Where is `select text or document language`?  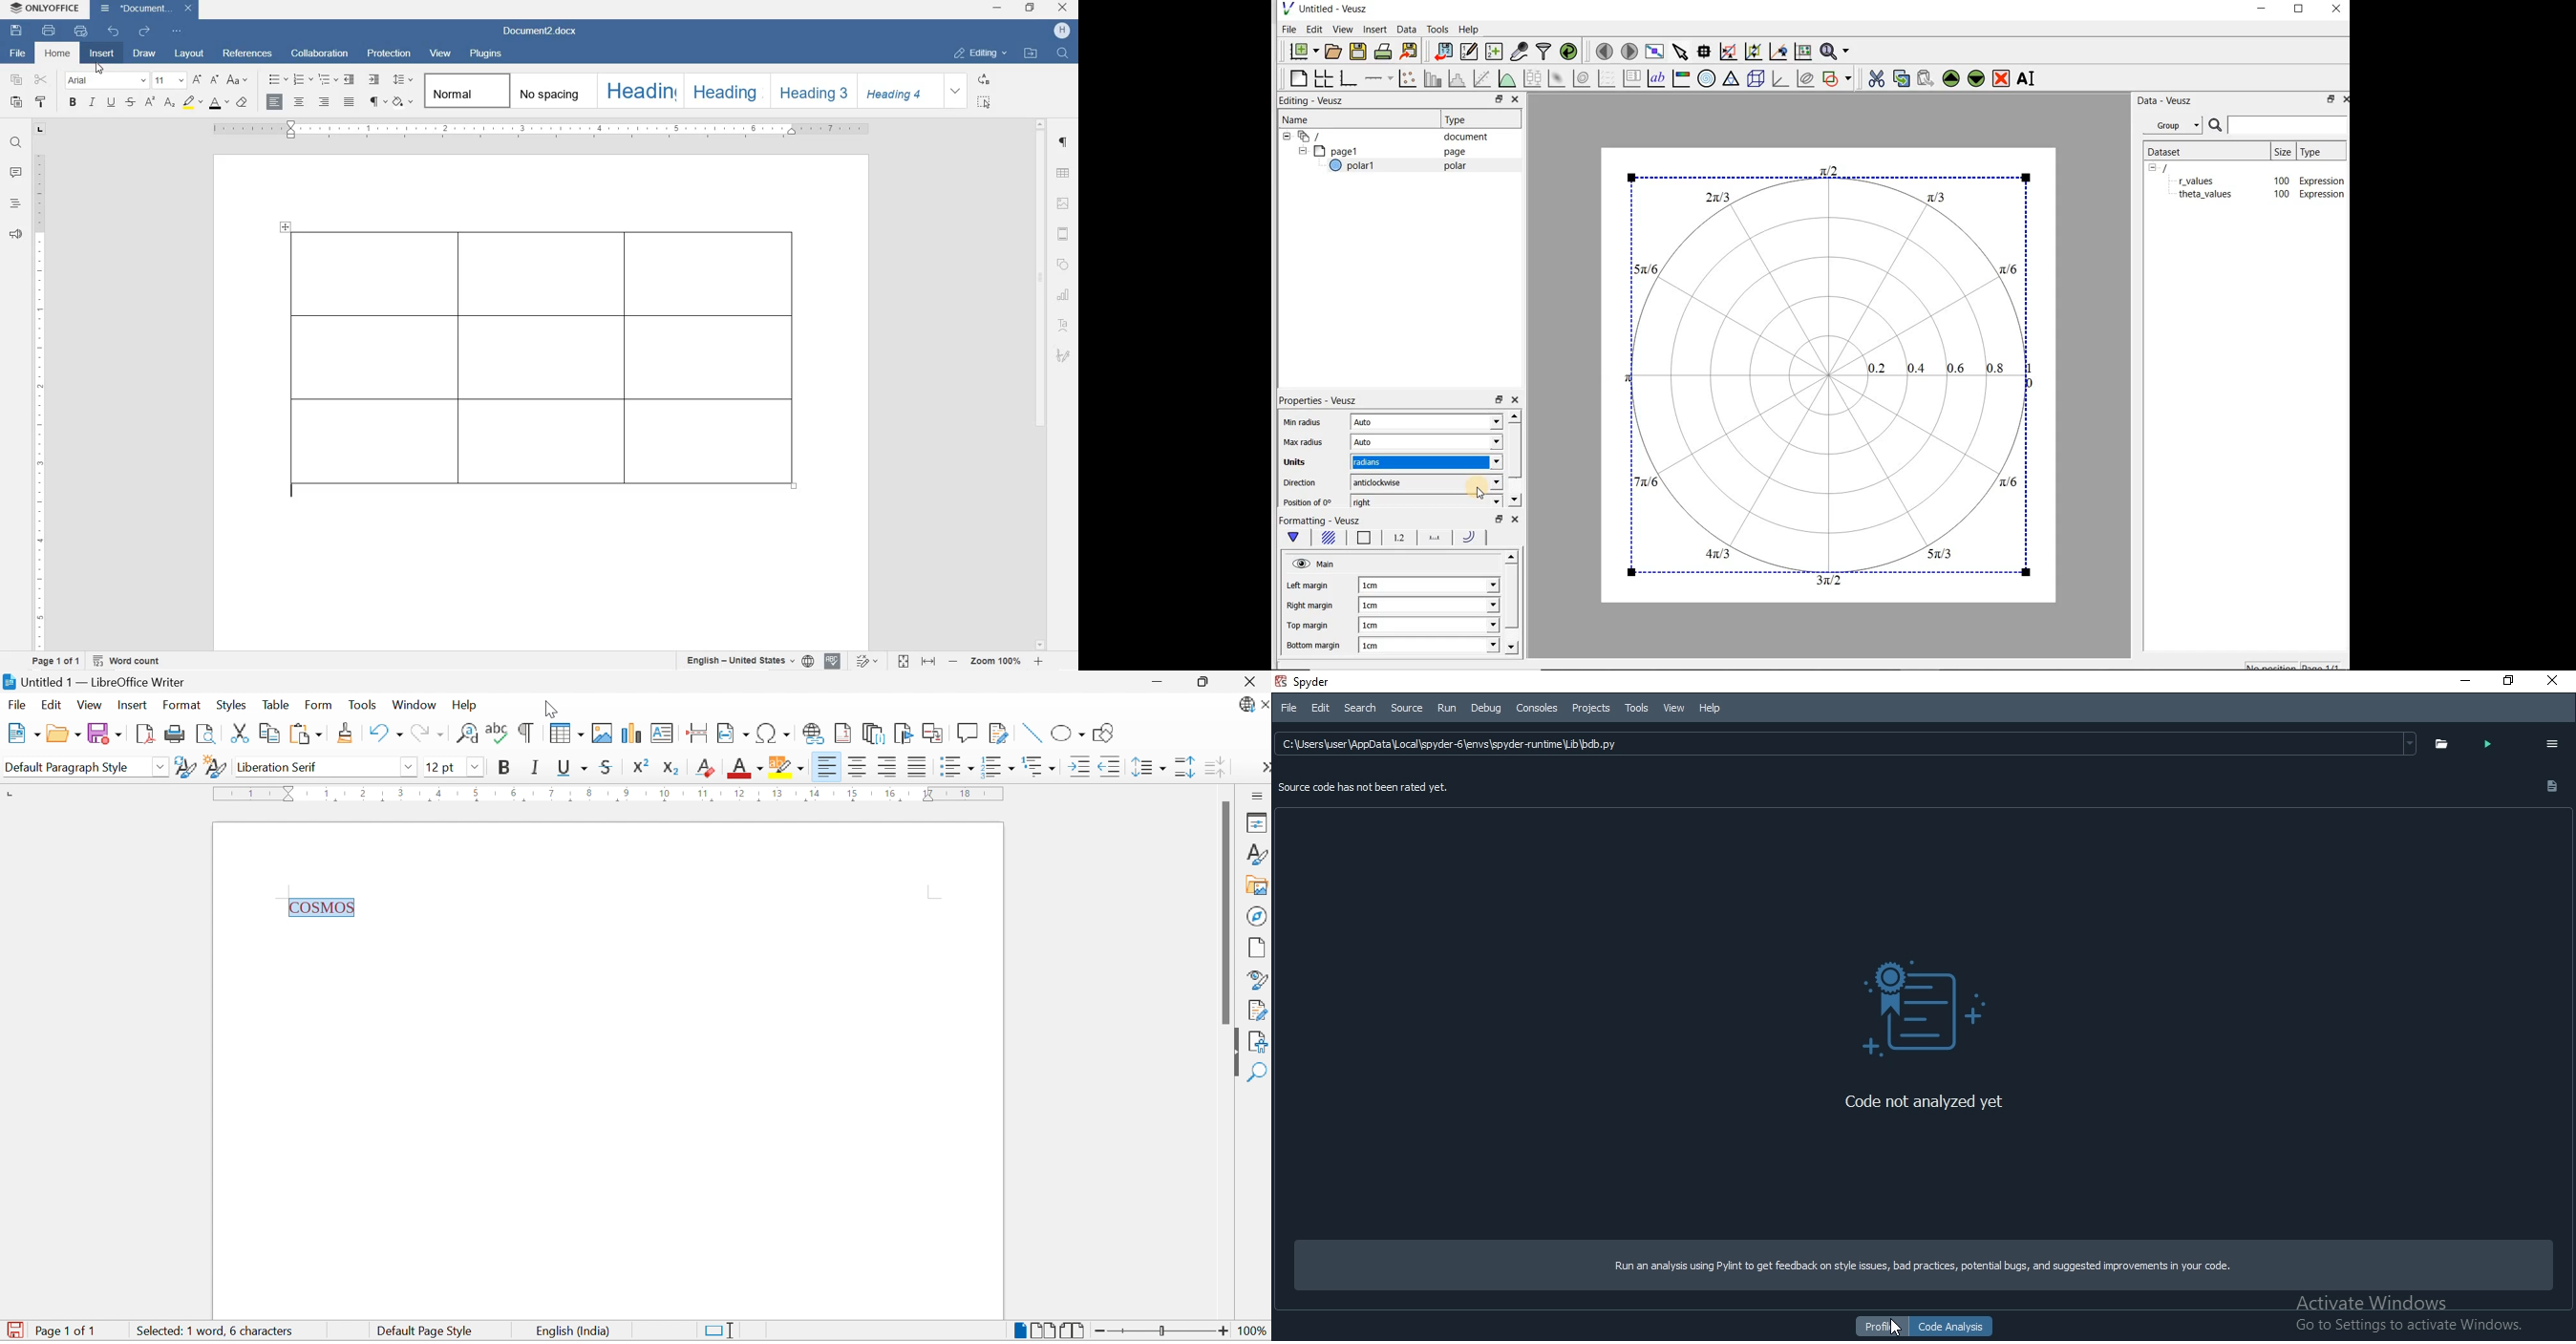 select text or document language is located at coordinates (748, 662).